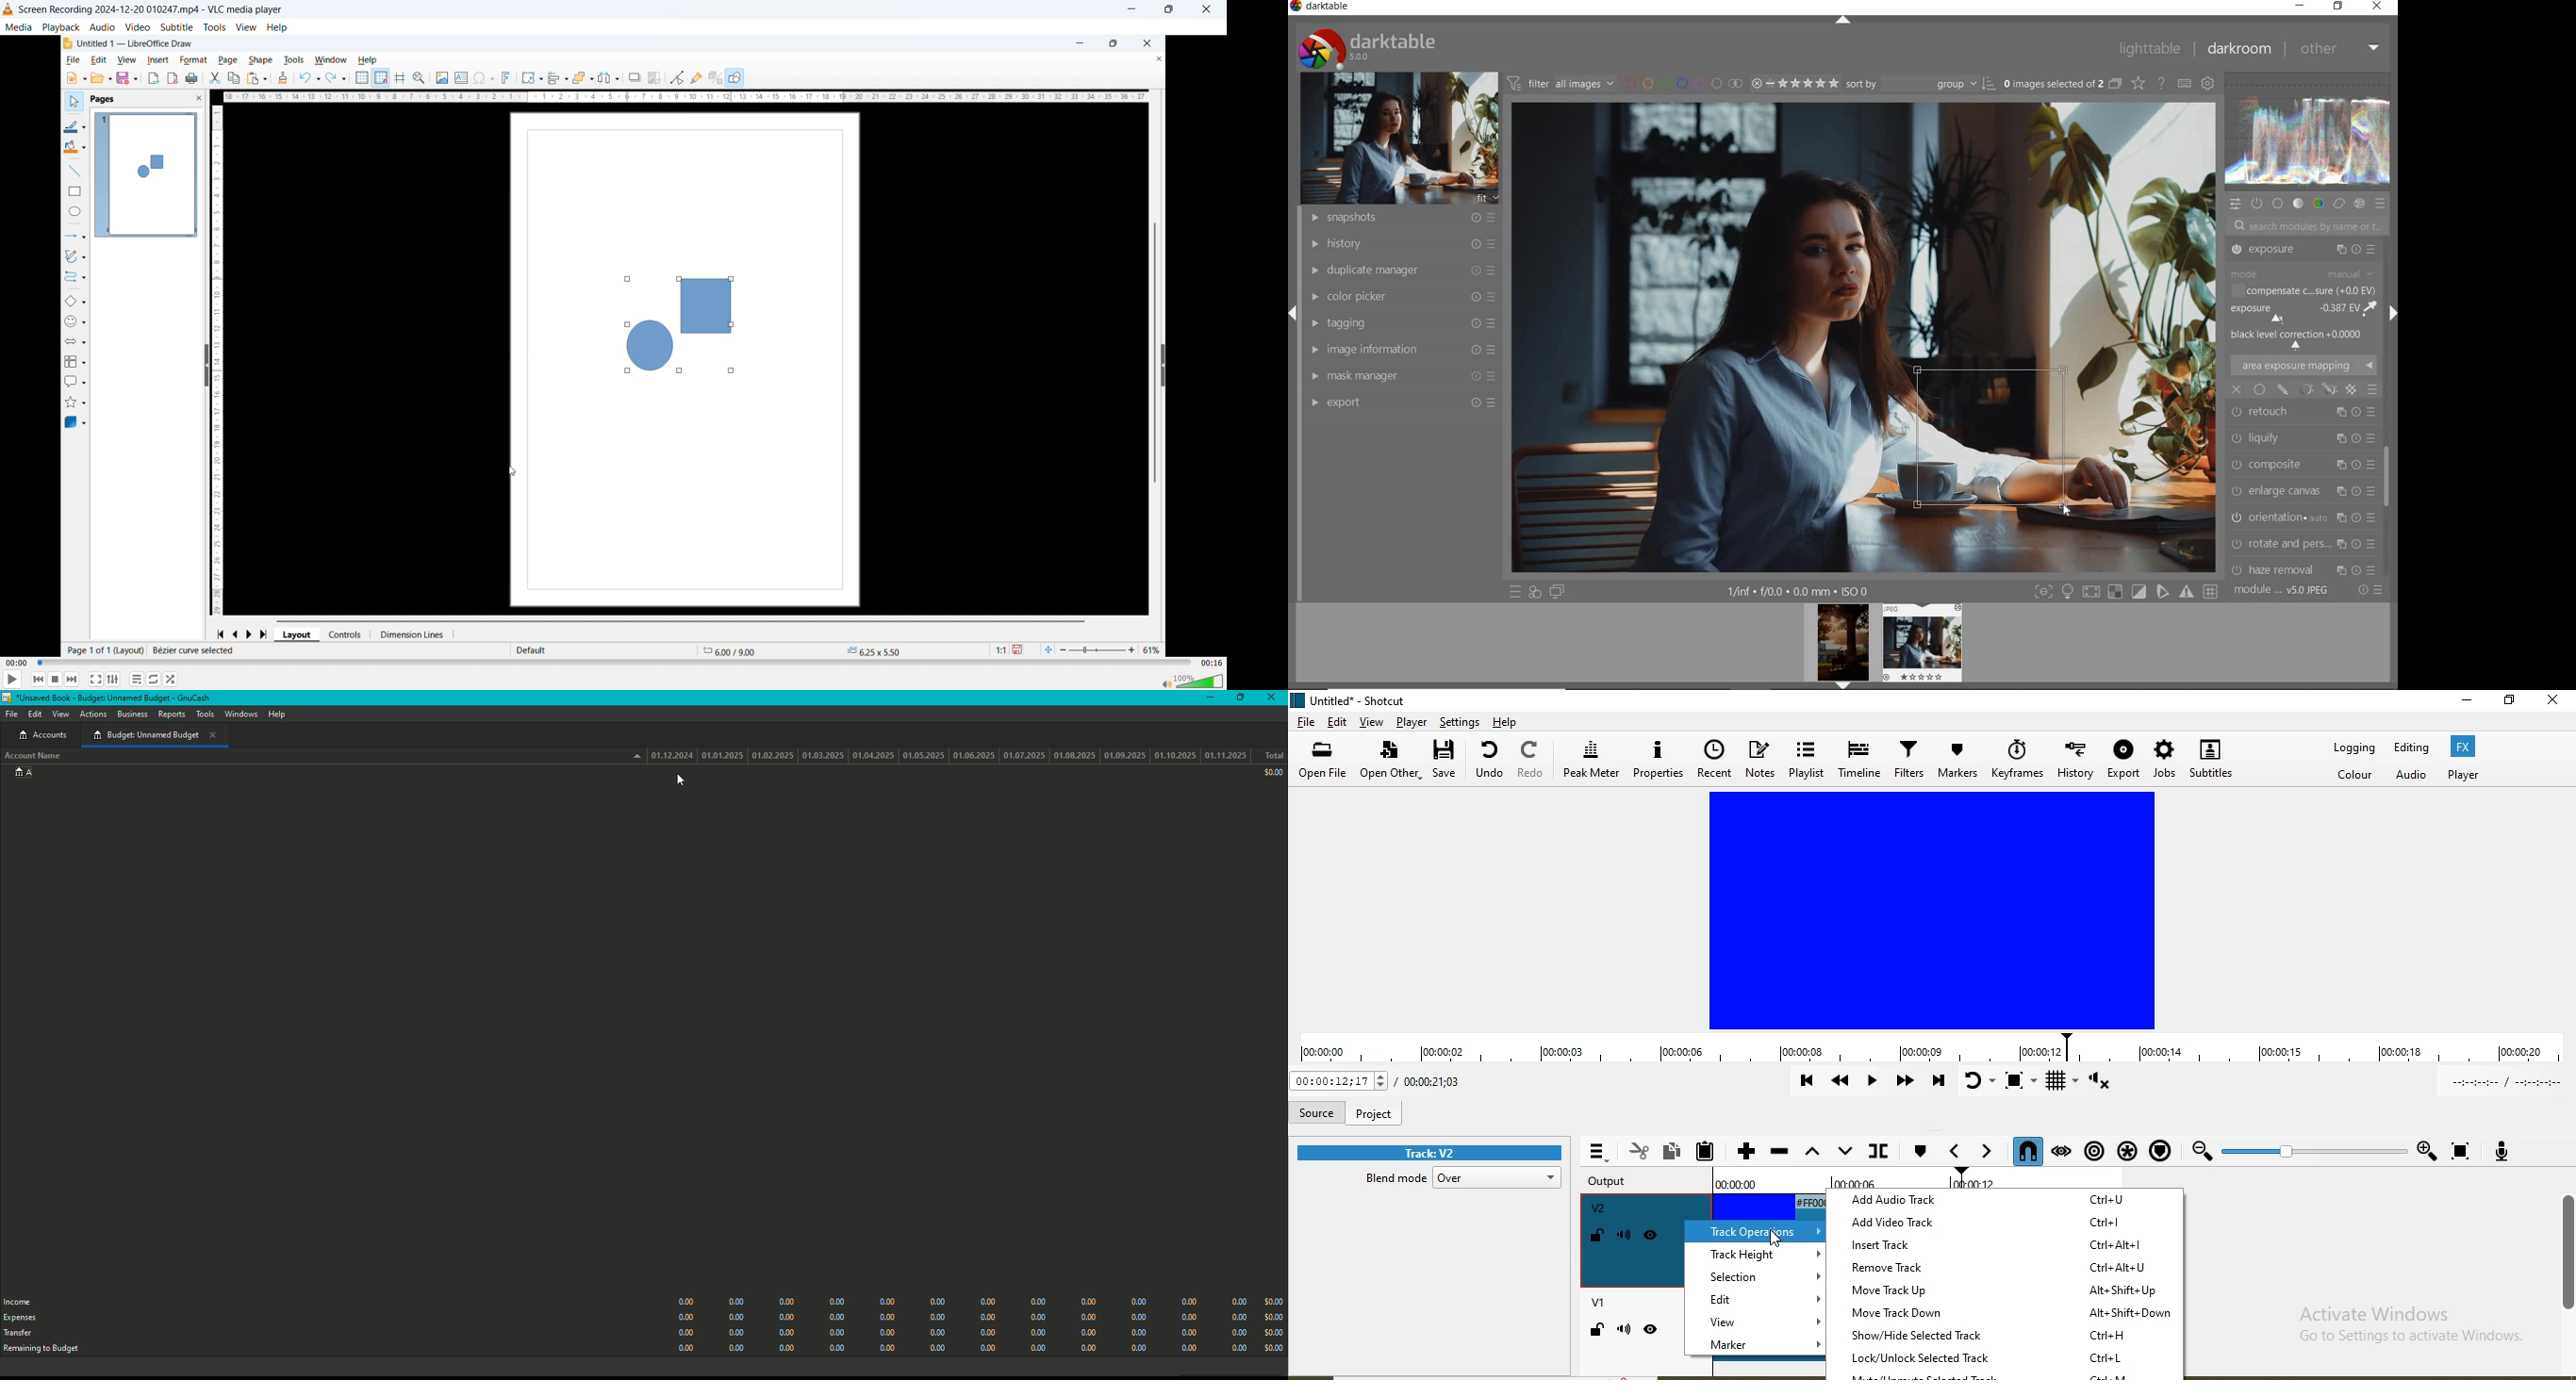 Image resolution: width=2576 pixels, height=1400 pixels. What do you see at coordinates (1794, 83) in the screenshot?
I see `SELECTED  IMAGE RANGE RATING` at bounding box center [1794, 83].